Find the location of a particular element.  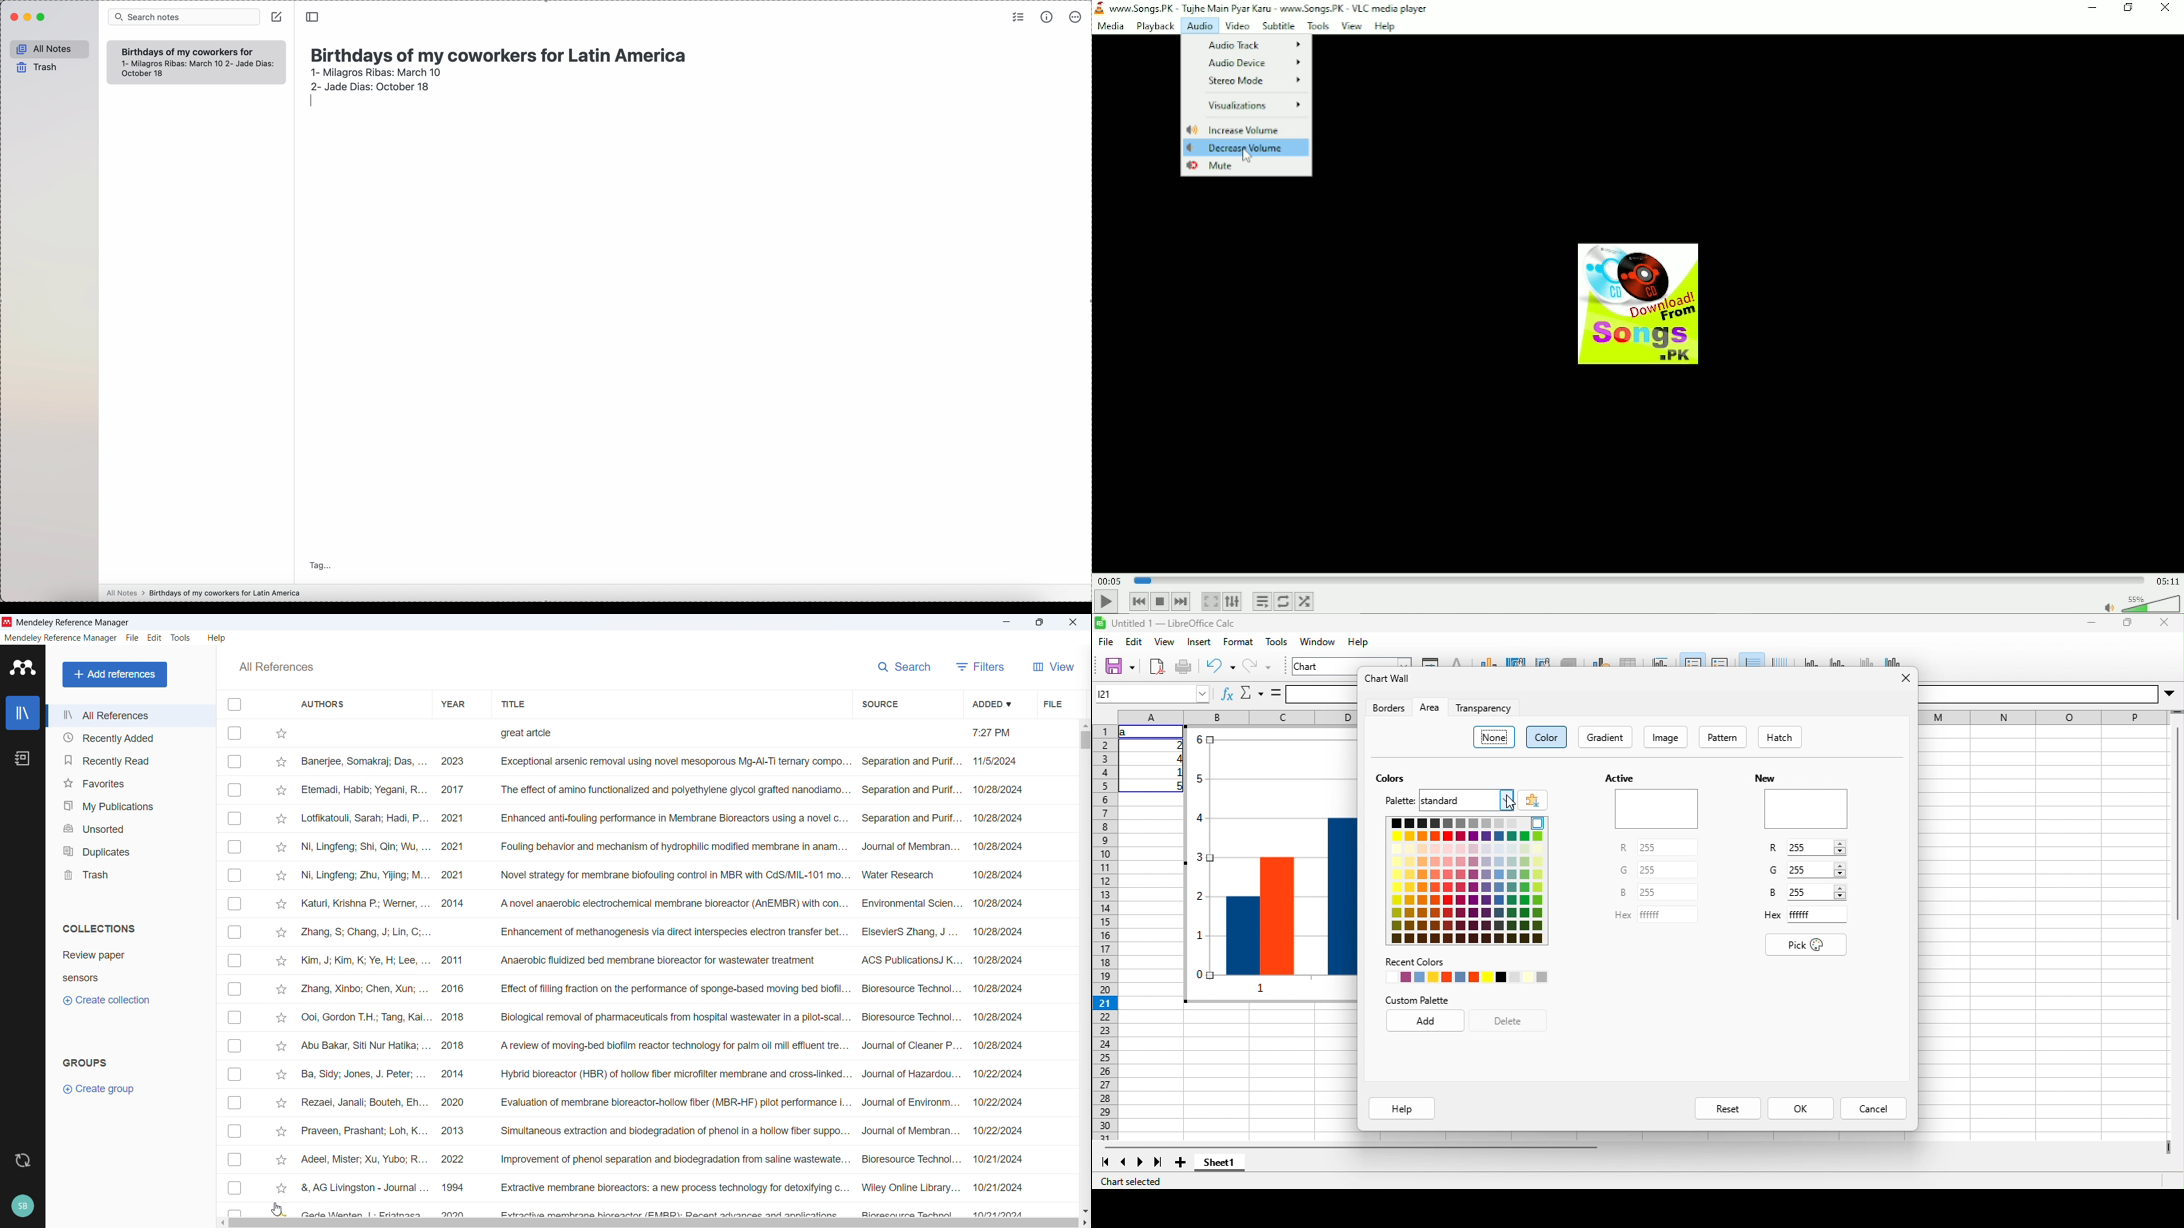

Favourites  is located at coordinates (130, 783).